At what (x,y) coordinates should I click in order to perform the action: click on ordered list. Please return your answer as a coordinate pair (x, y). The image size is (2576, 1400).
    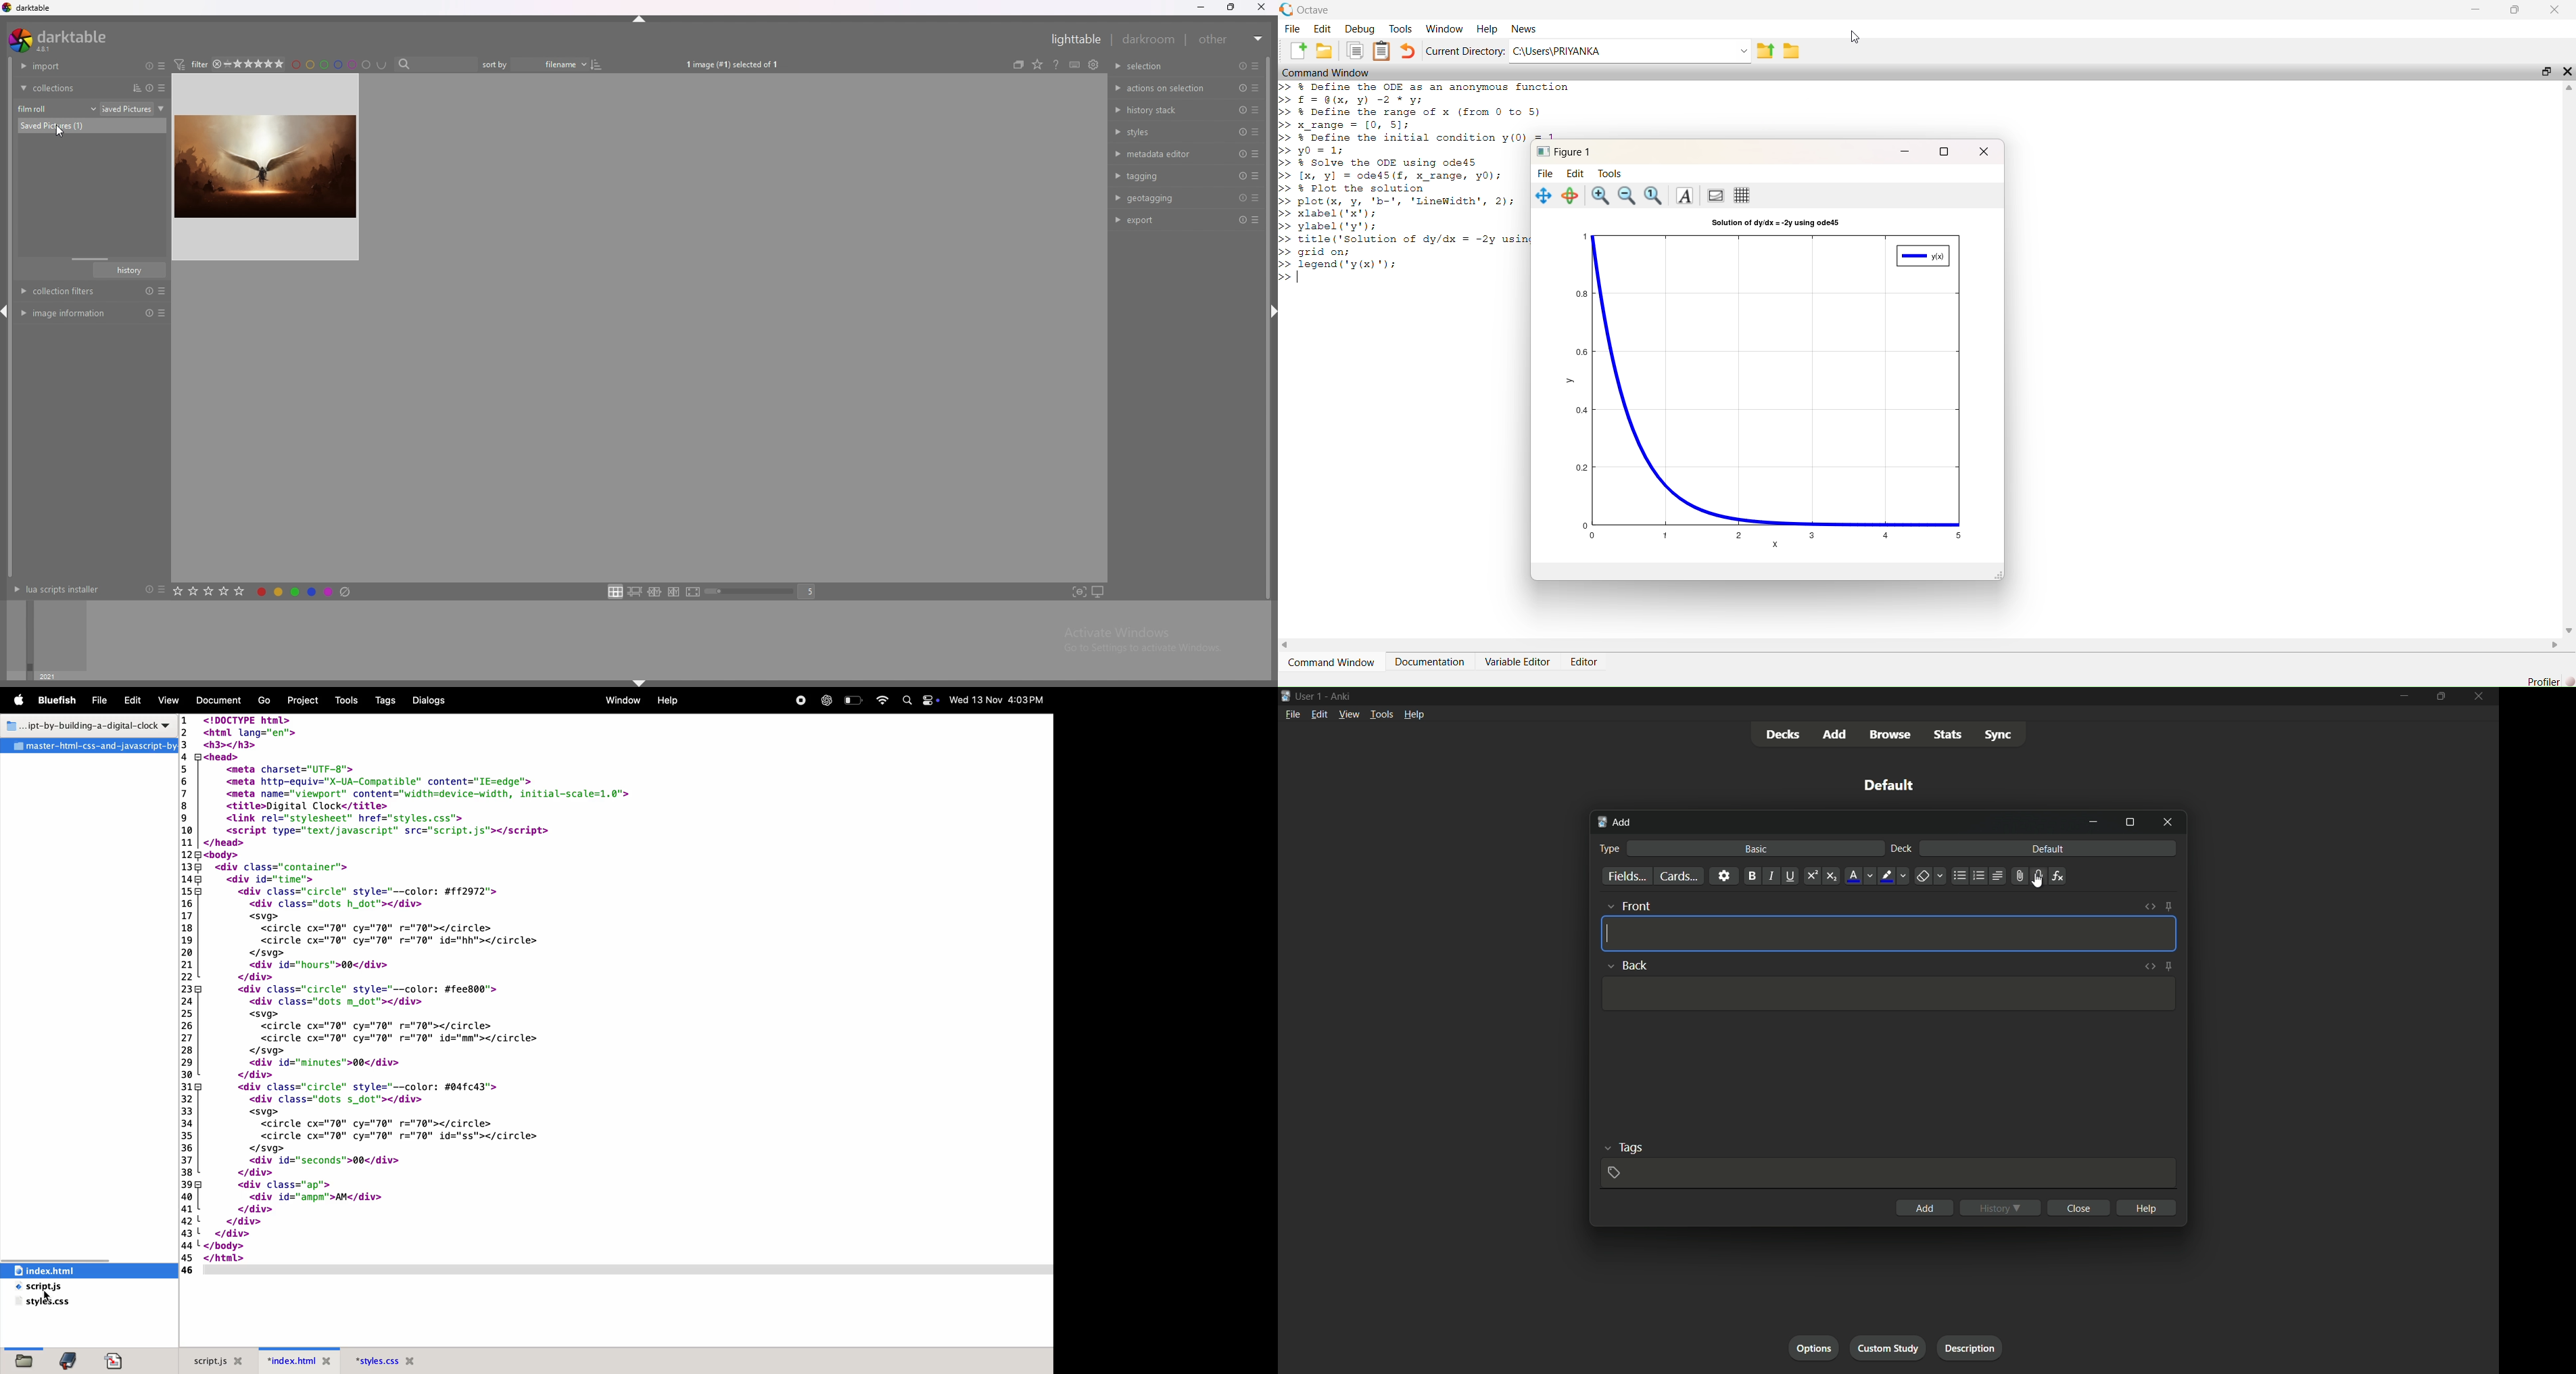
    Looking at the image, I should click on (1978, 876).